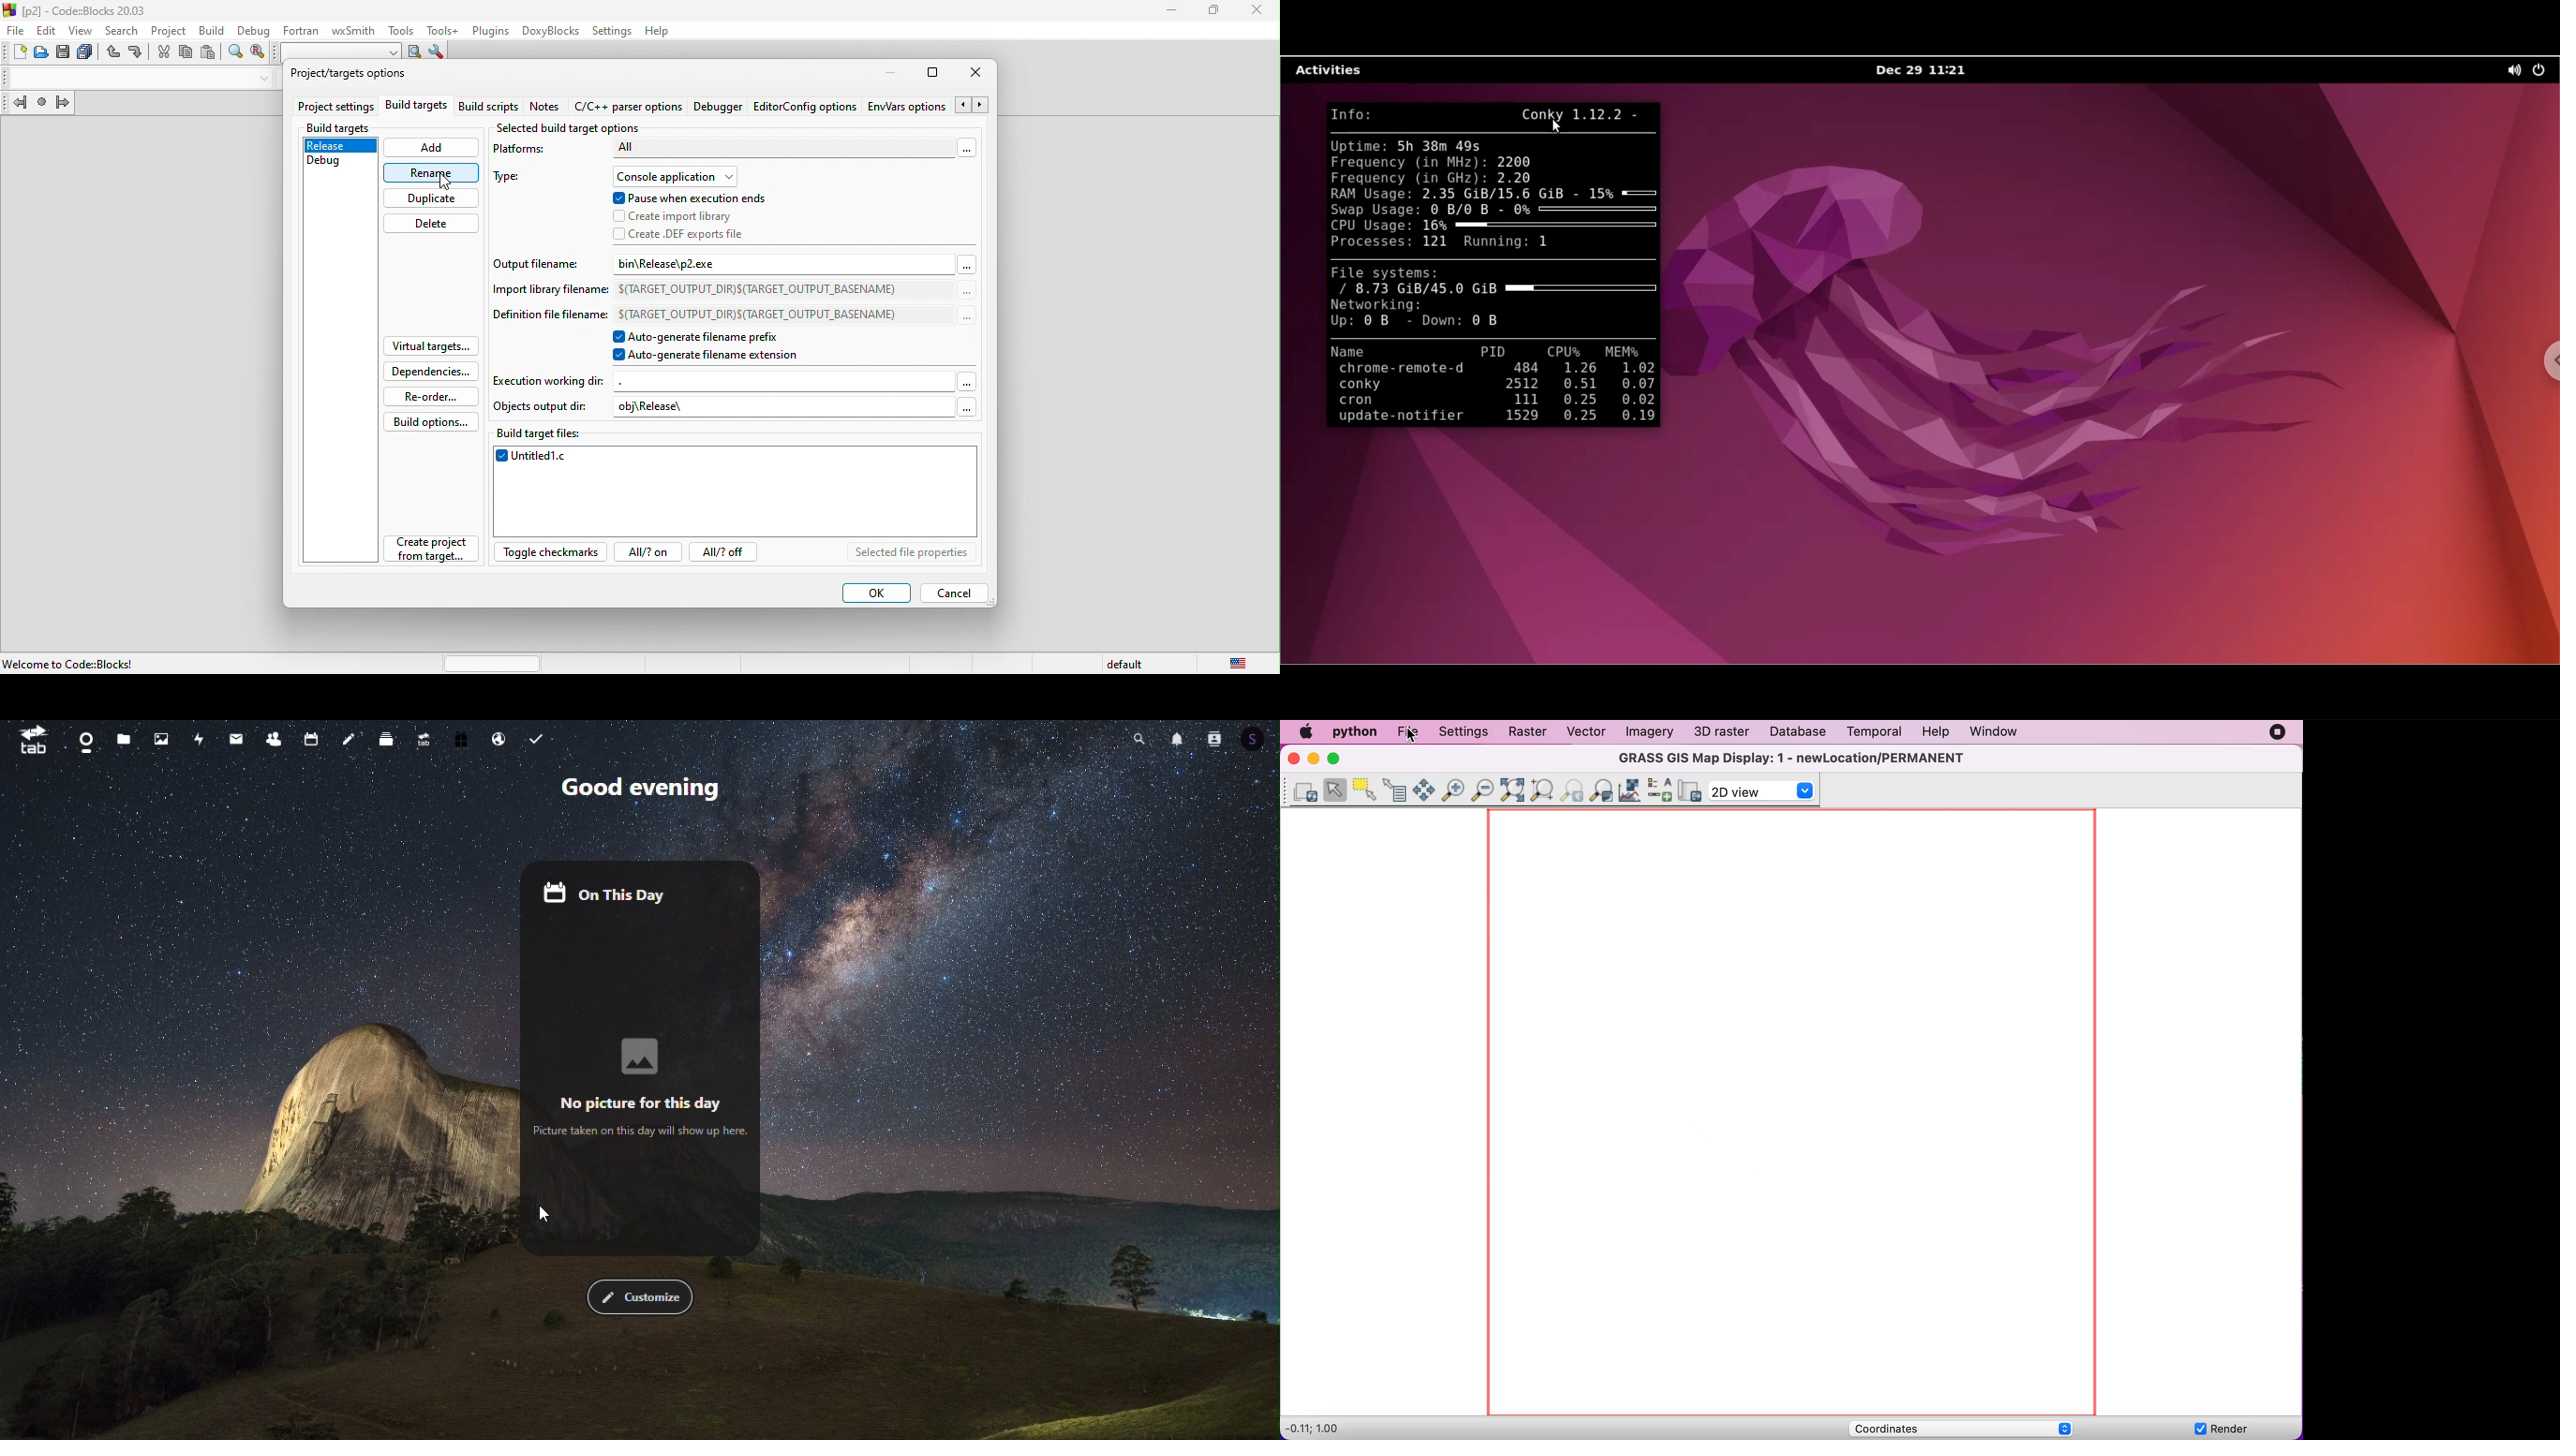  Describe the element at coordinates (14, 31) in the screenshot. I see `file` at that location.